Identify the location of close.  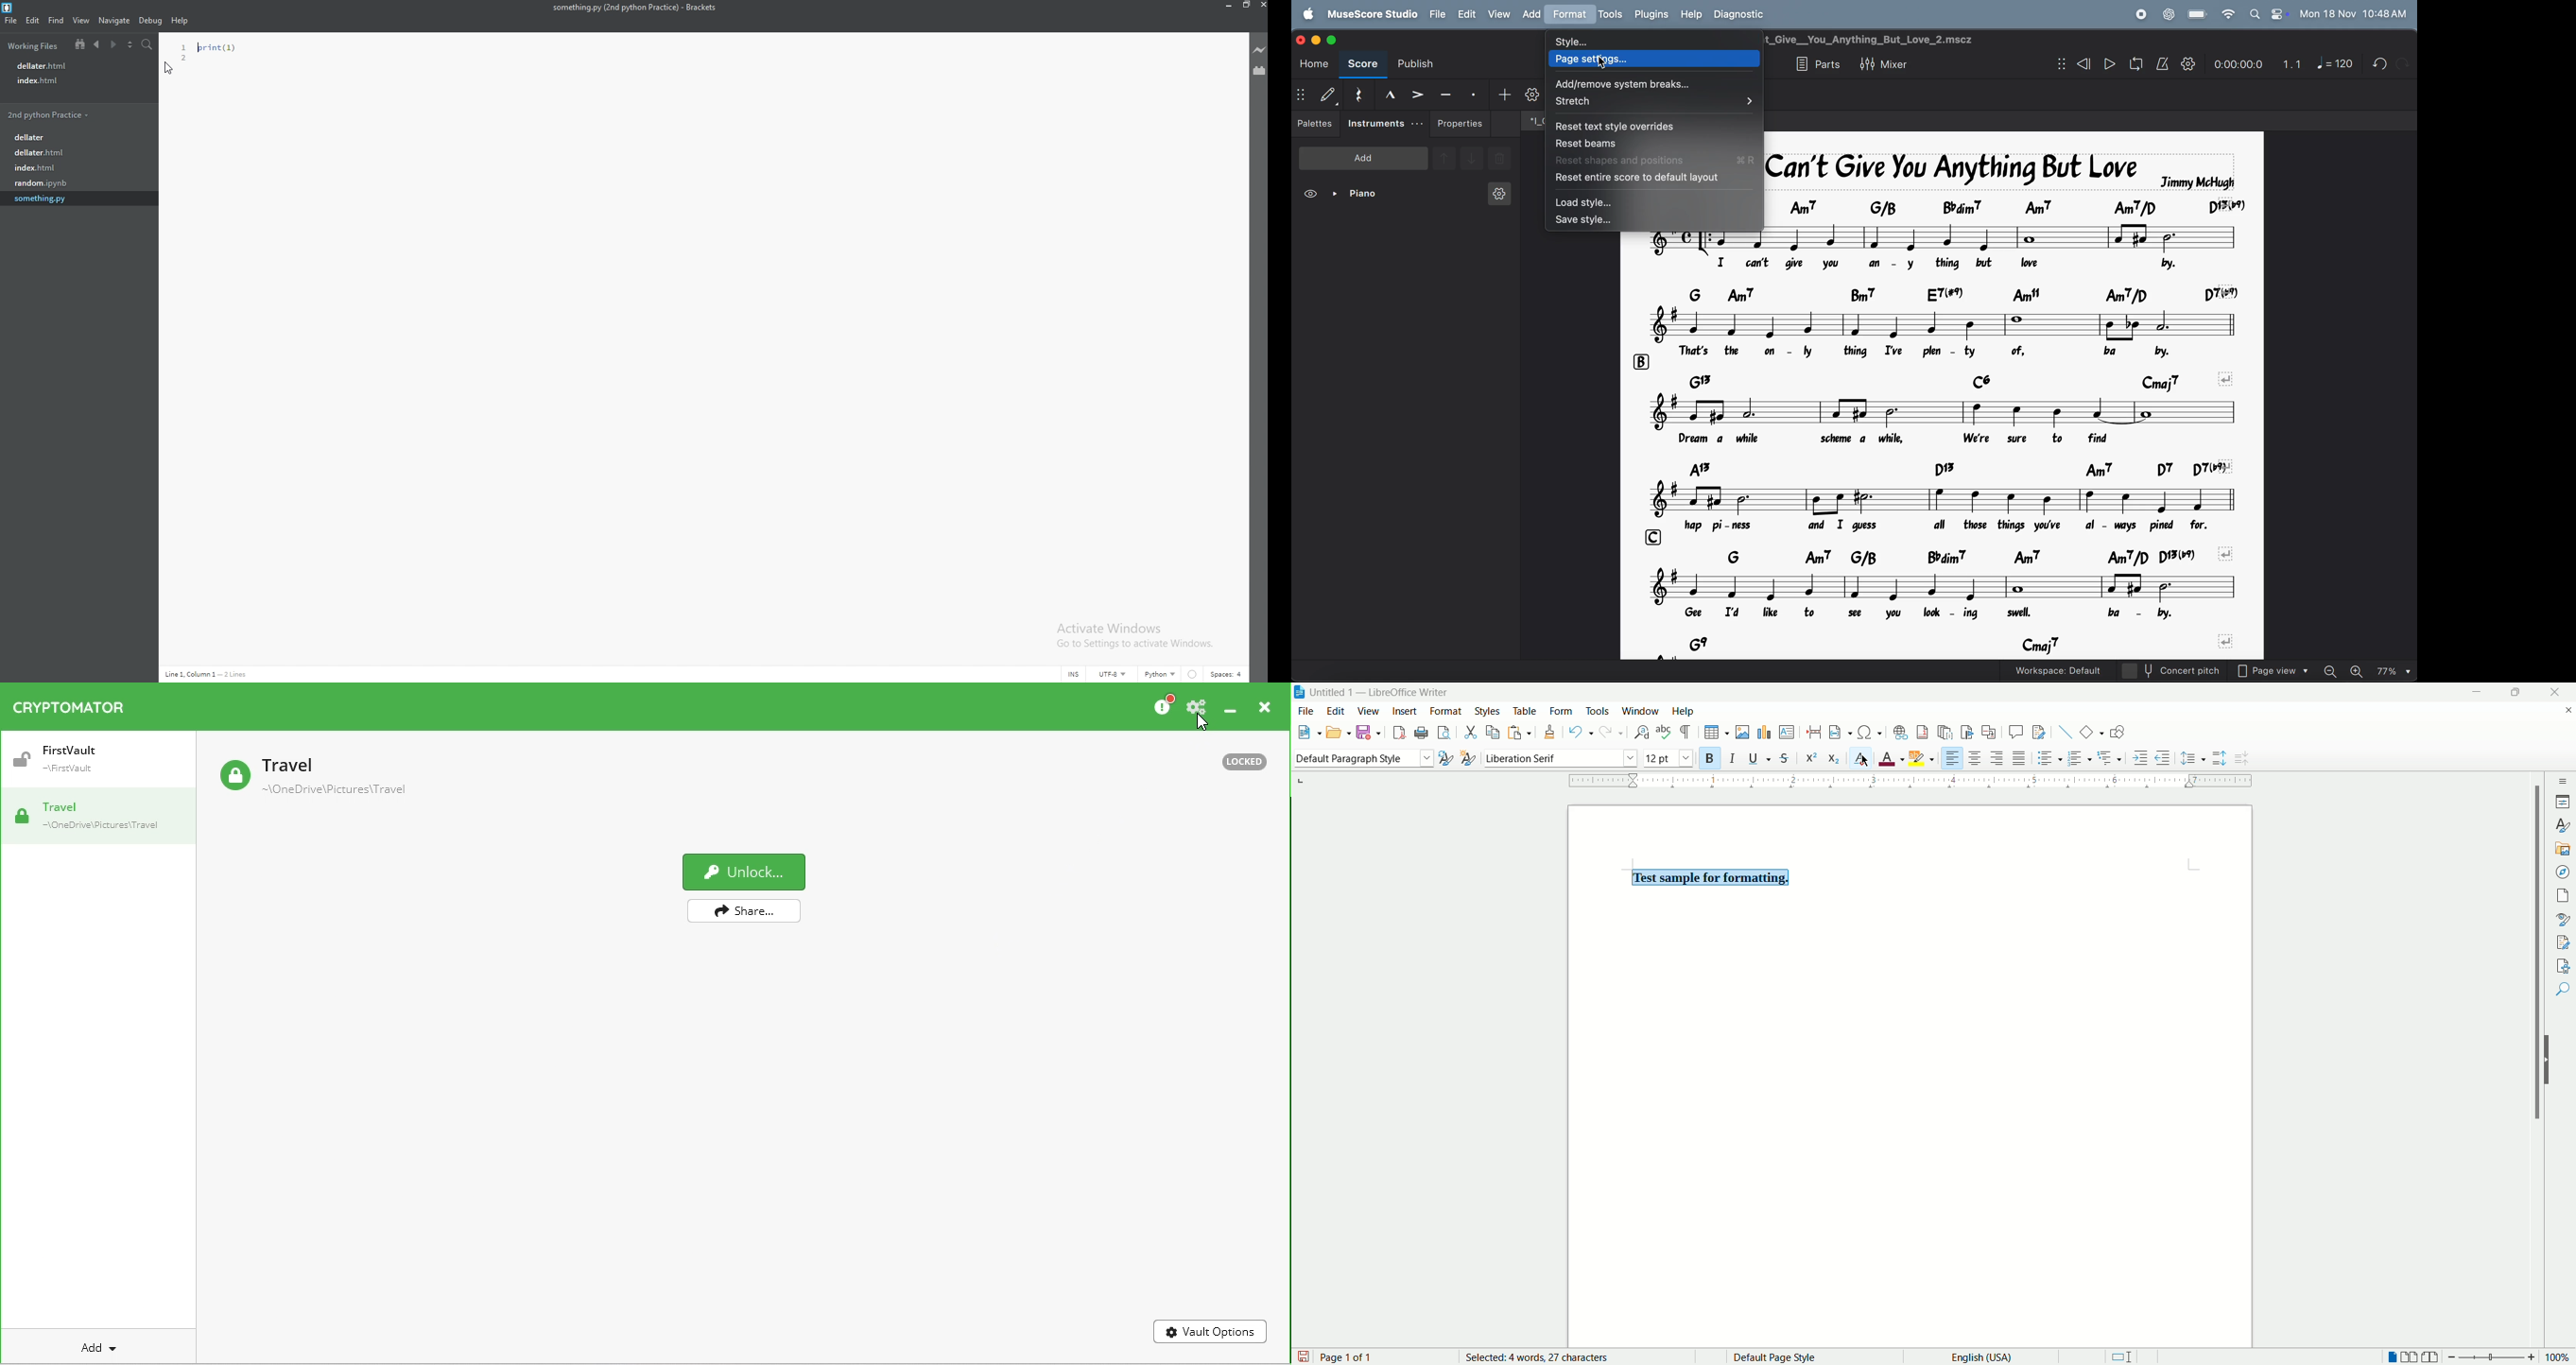
(2563, 709).